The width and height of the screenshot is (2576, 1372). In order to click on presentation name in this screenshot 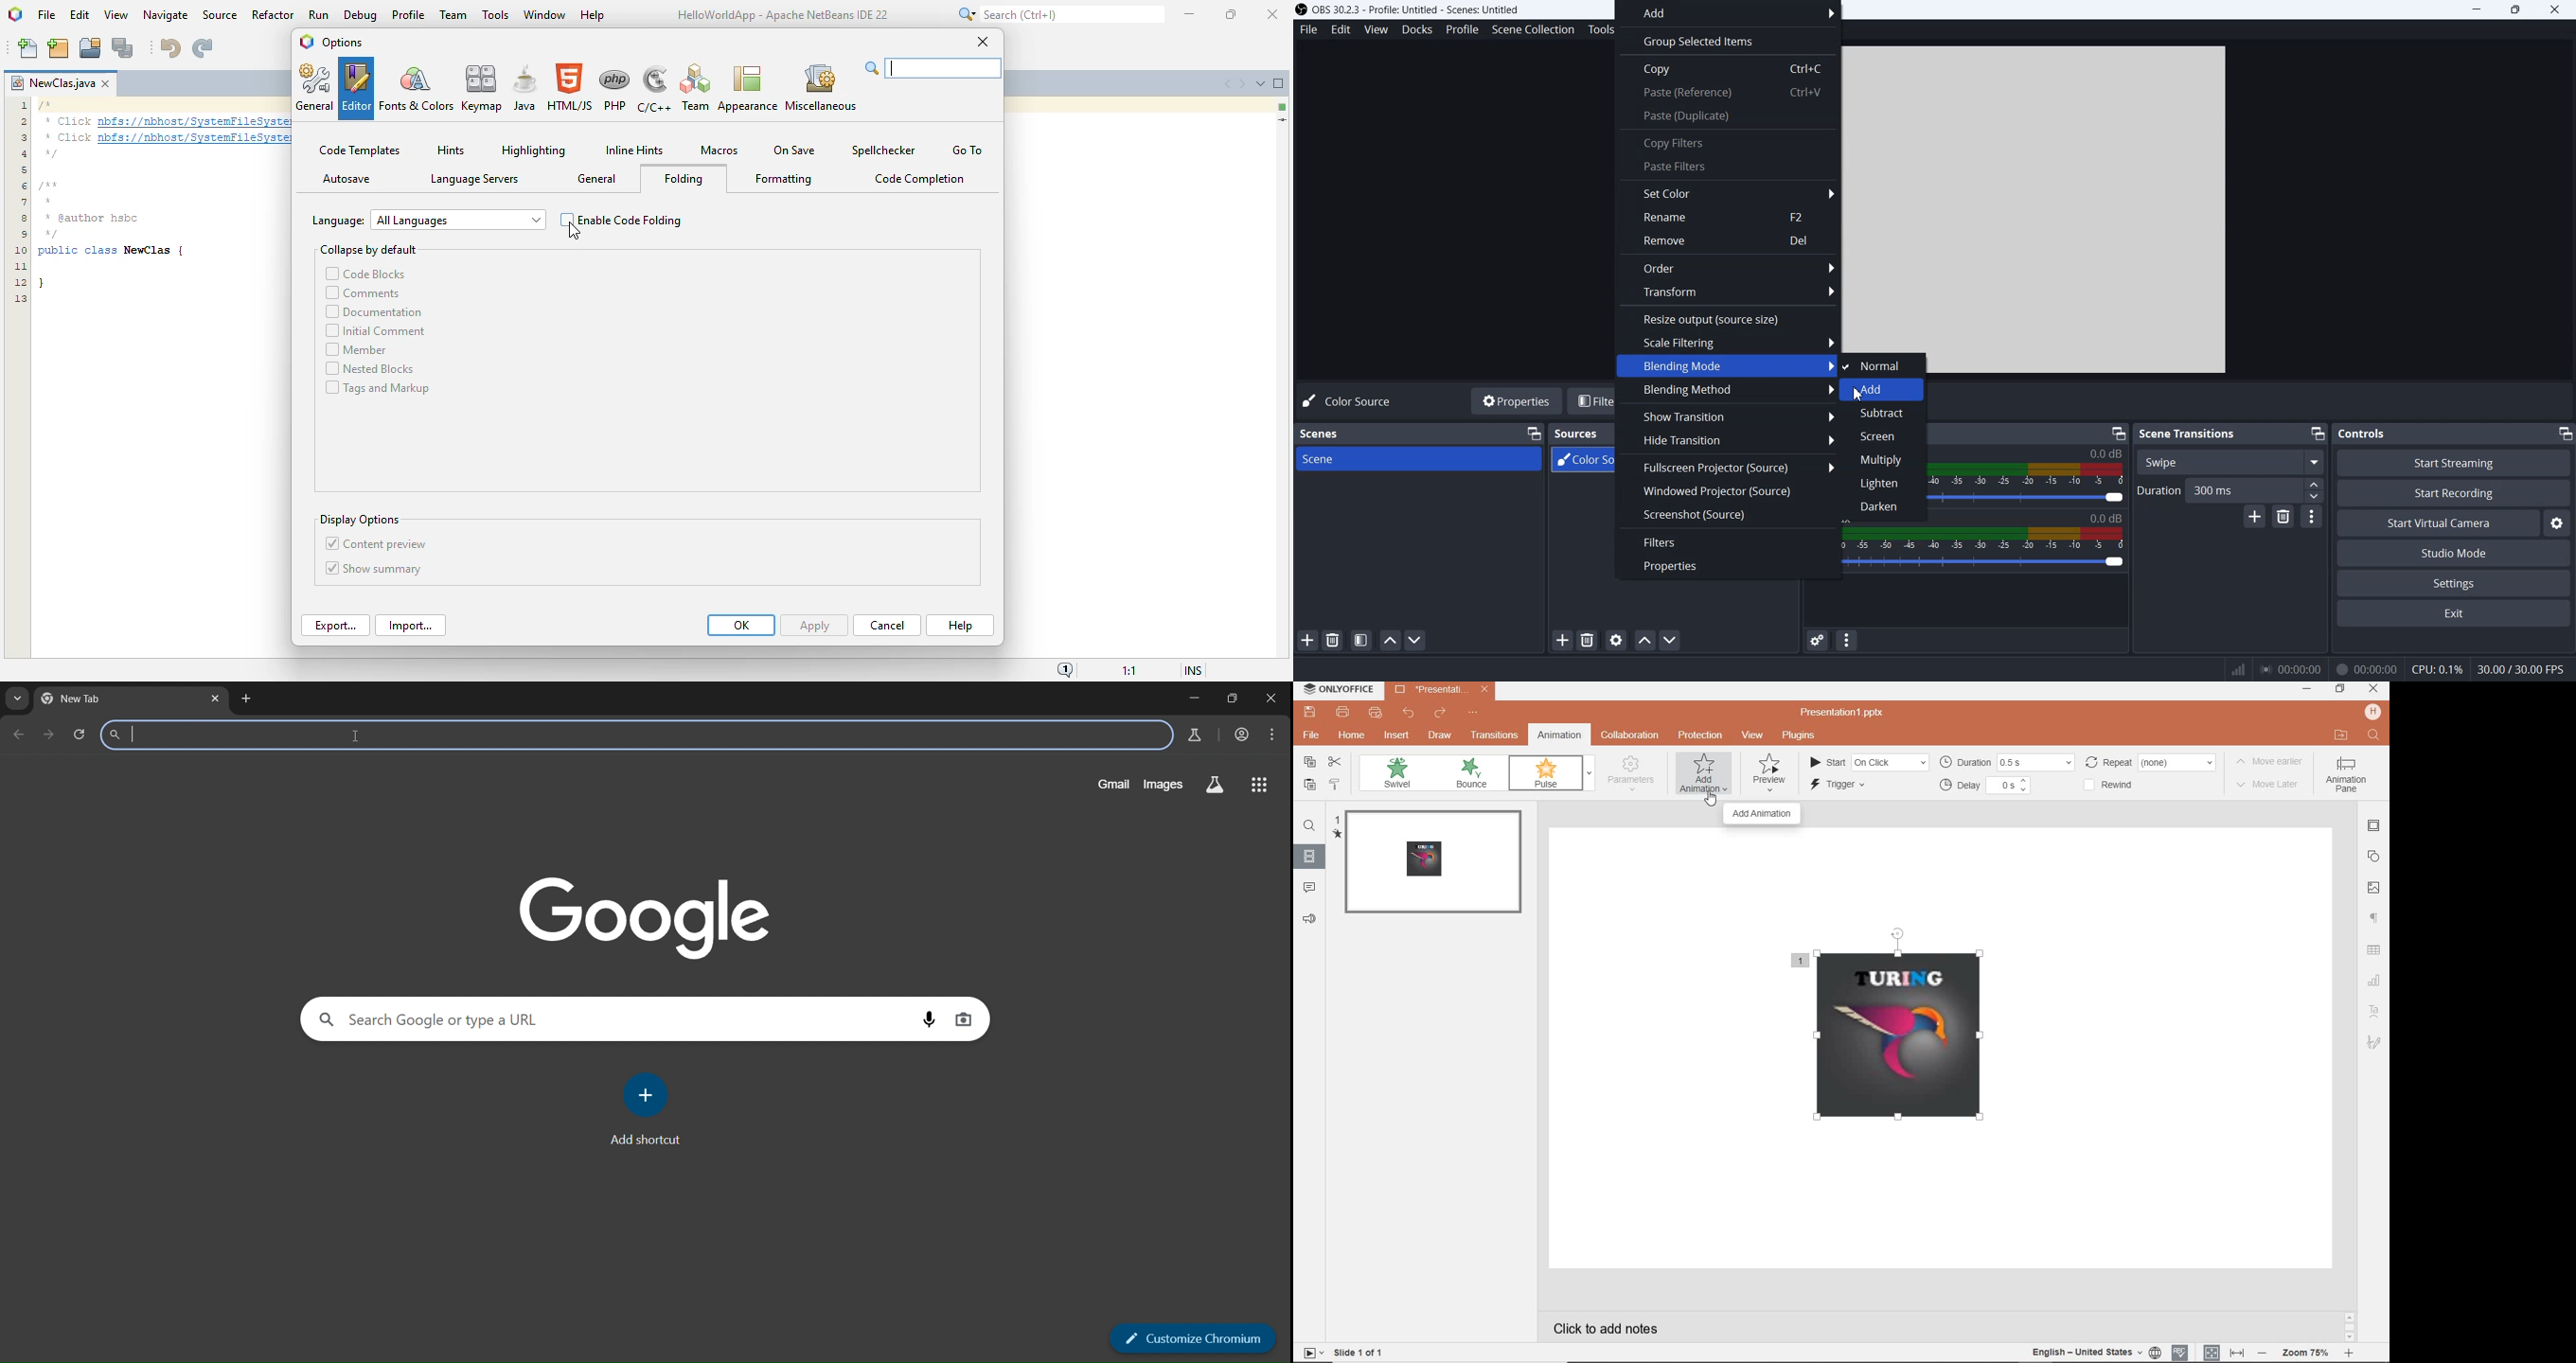, I will do `click(1441, 689)`.